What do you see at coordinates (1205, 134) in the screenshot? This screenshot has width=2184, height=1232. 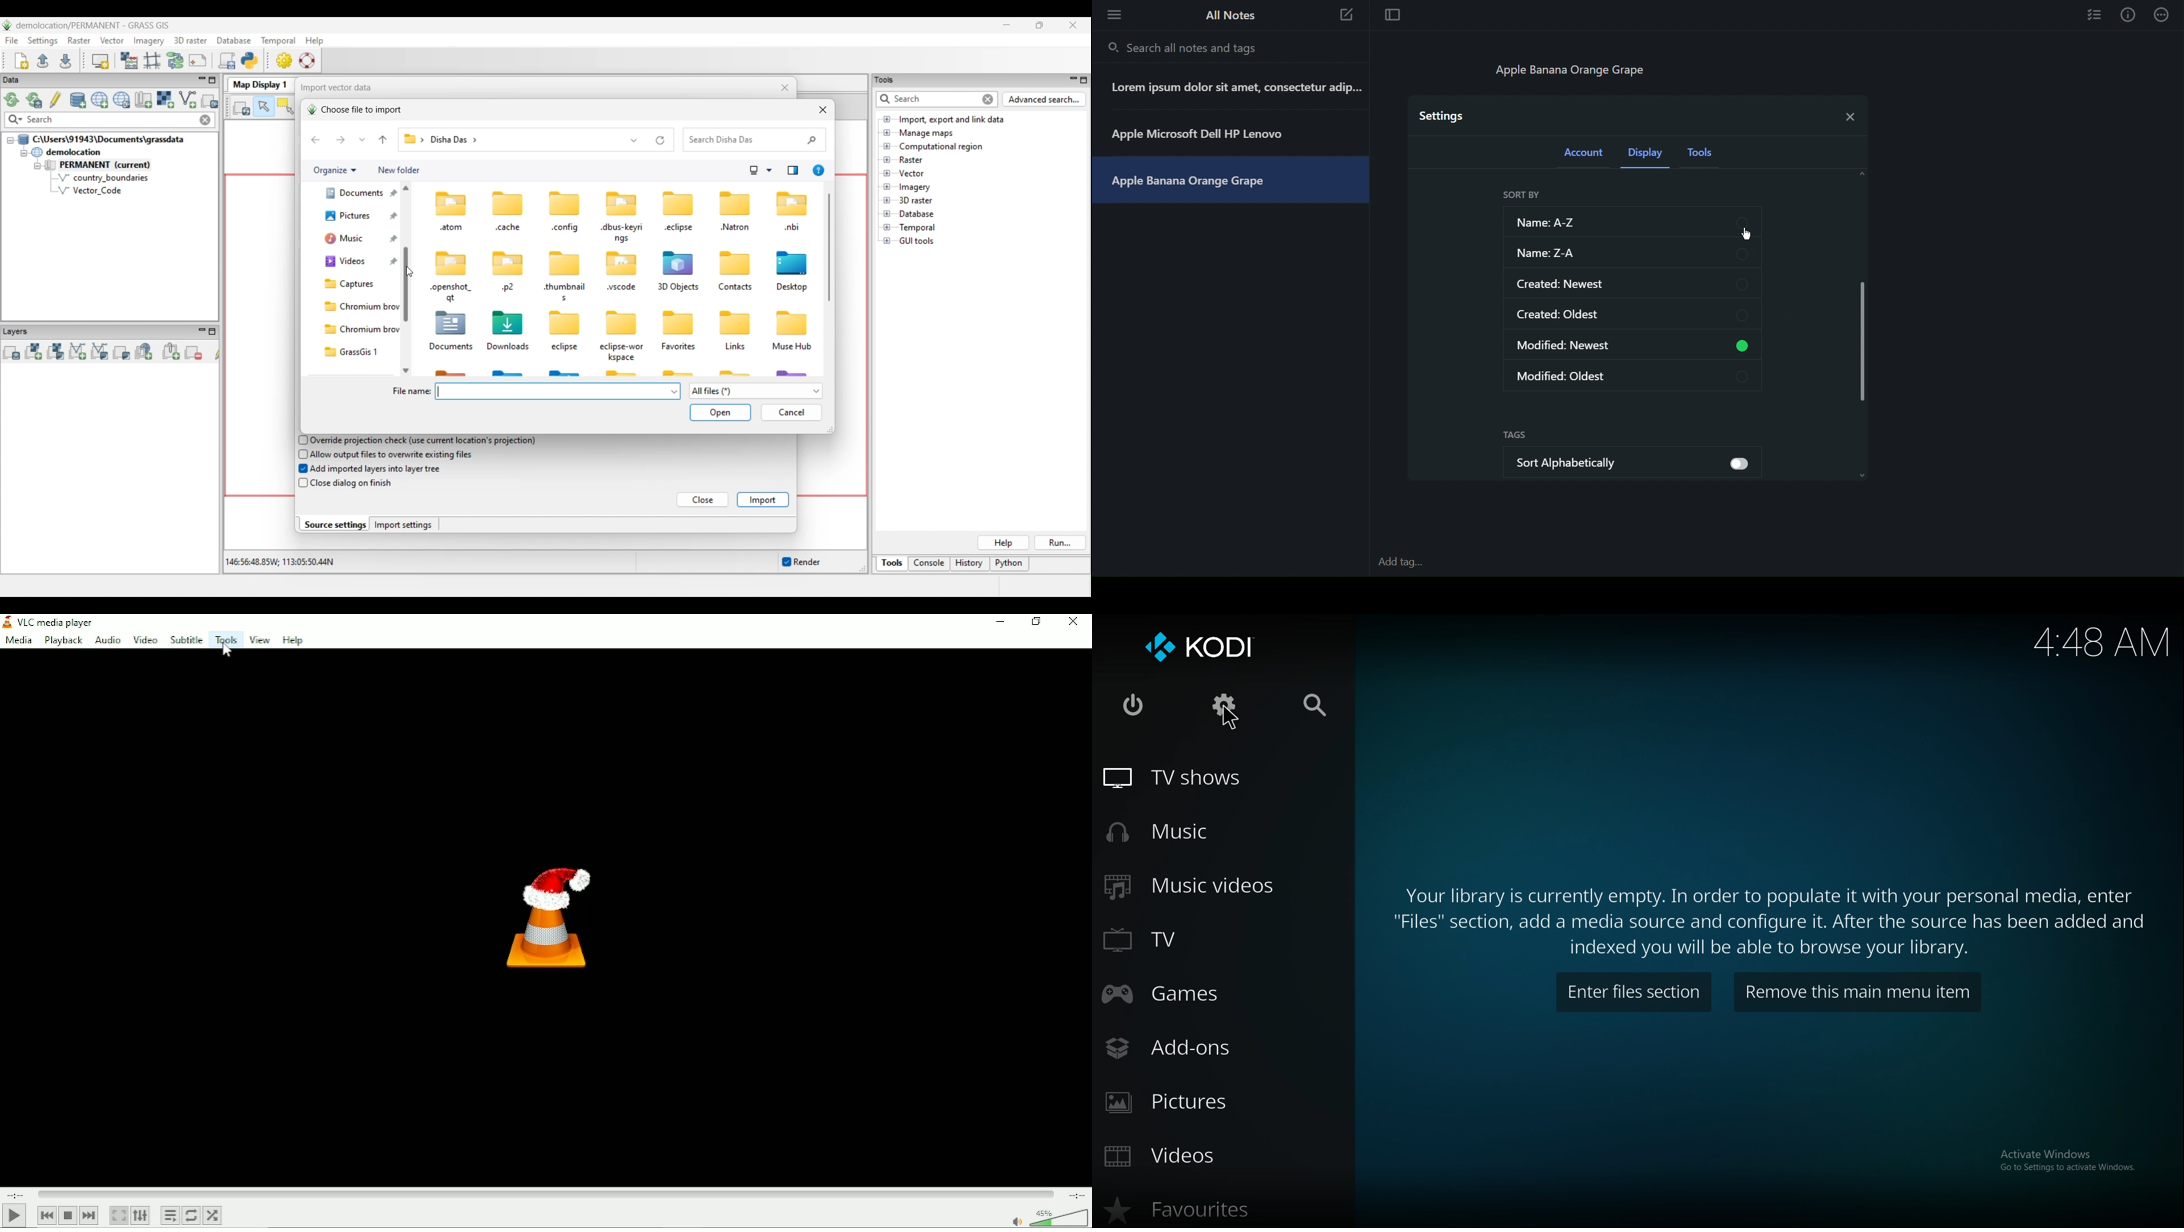 I see `Apple Microsoft Dell HP Lenovo` at bounding box center [1205, 134].